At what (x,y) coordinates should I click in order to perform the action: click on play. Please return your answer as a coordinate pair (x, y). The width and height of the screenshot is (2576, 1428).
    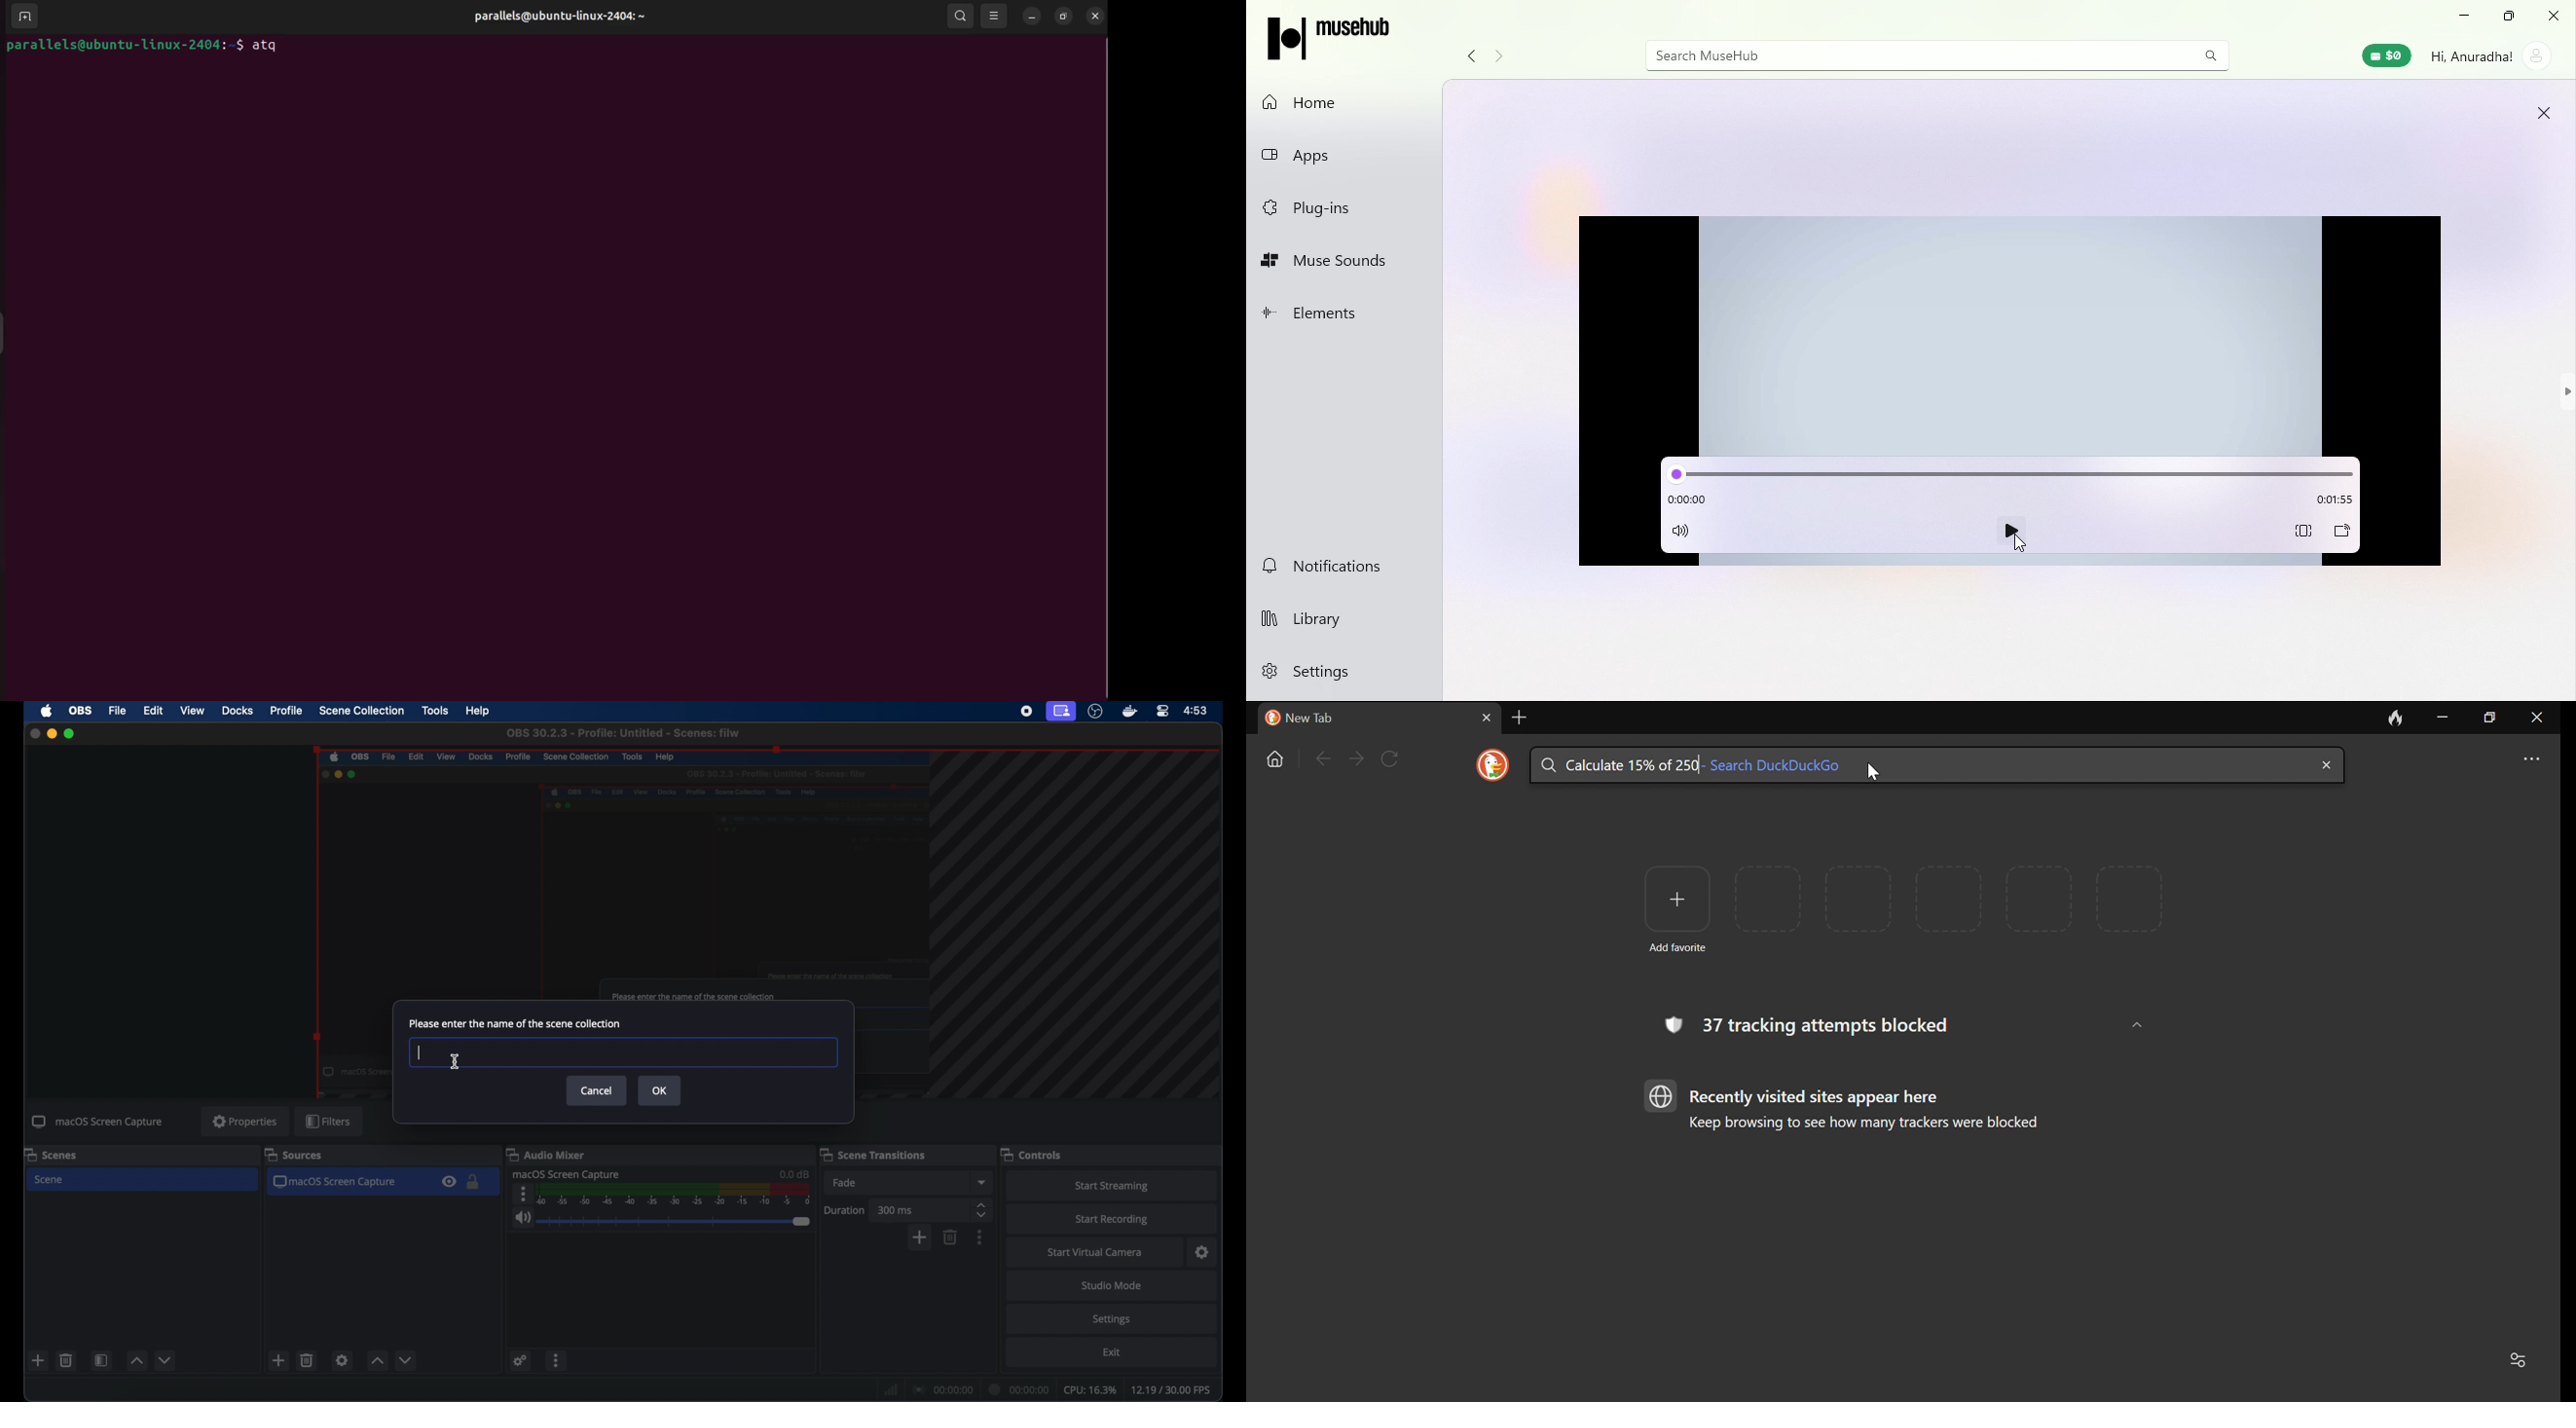
    Looking at the image, I should click on (2010, 530).